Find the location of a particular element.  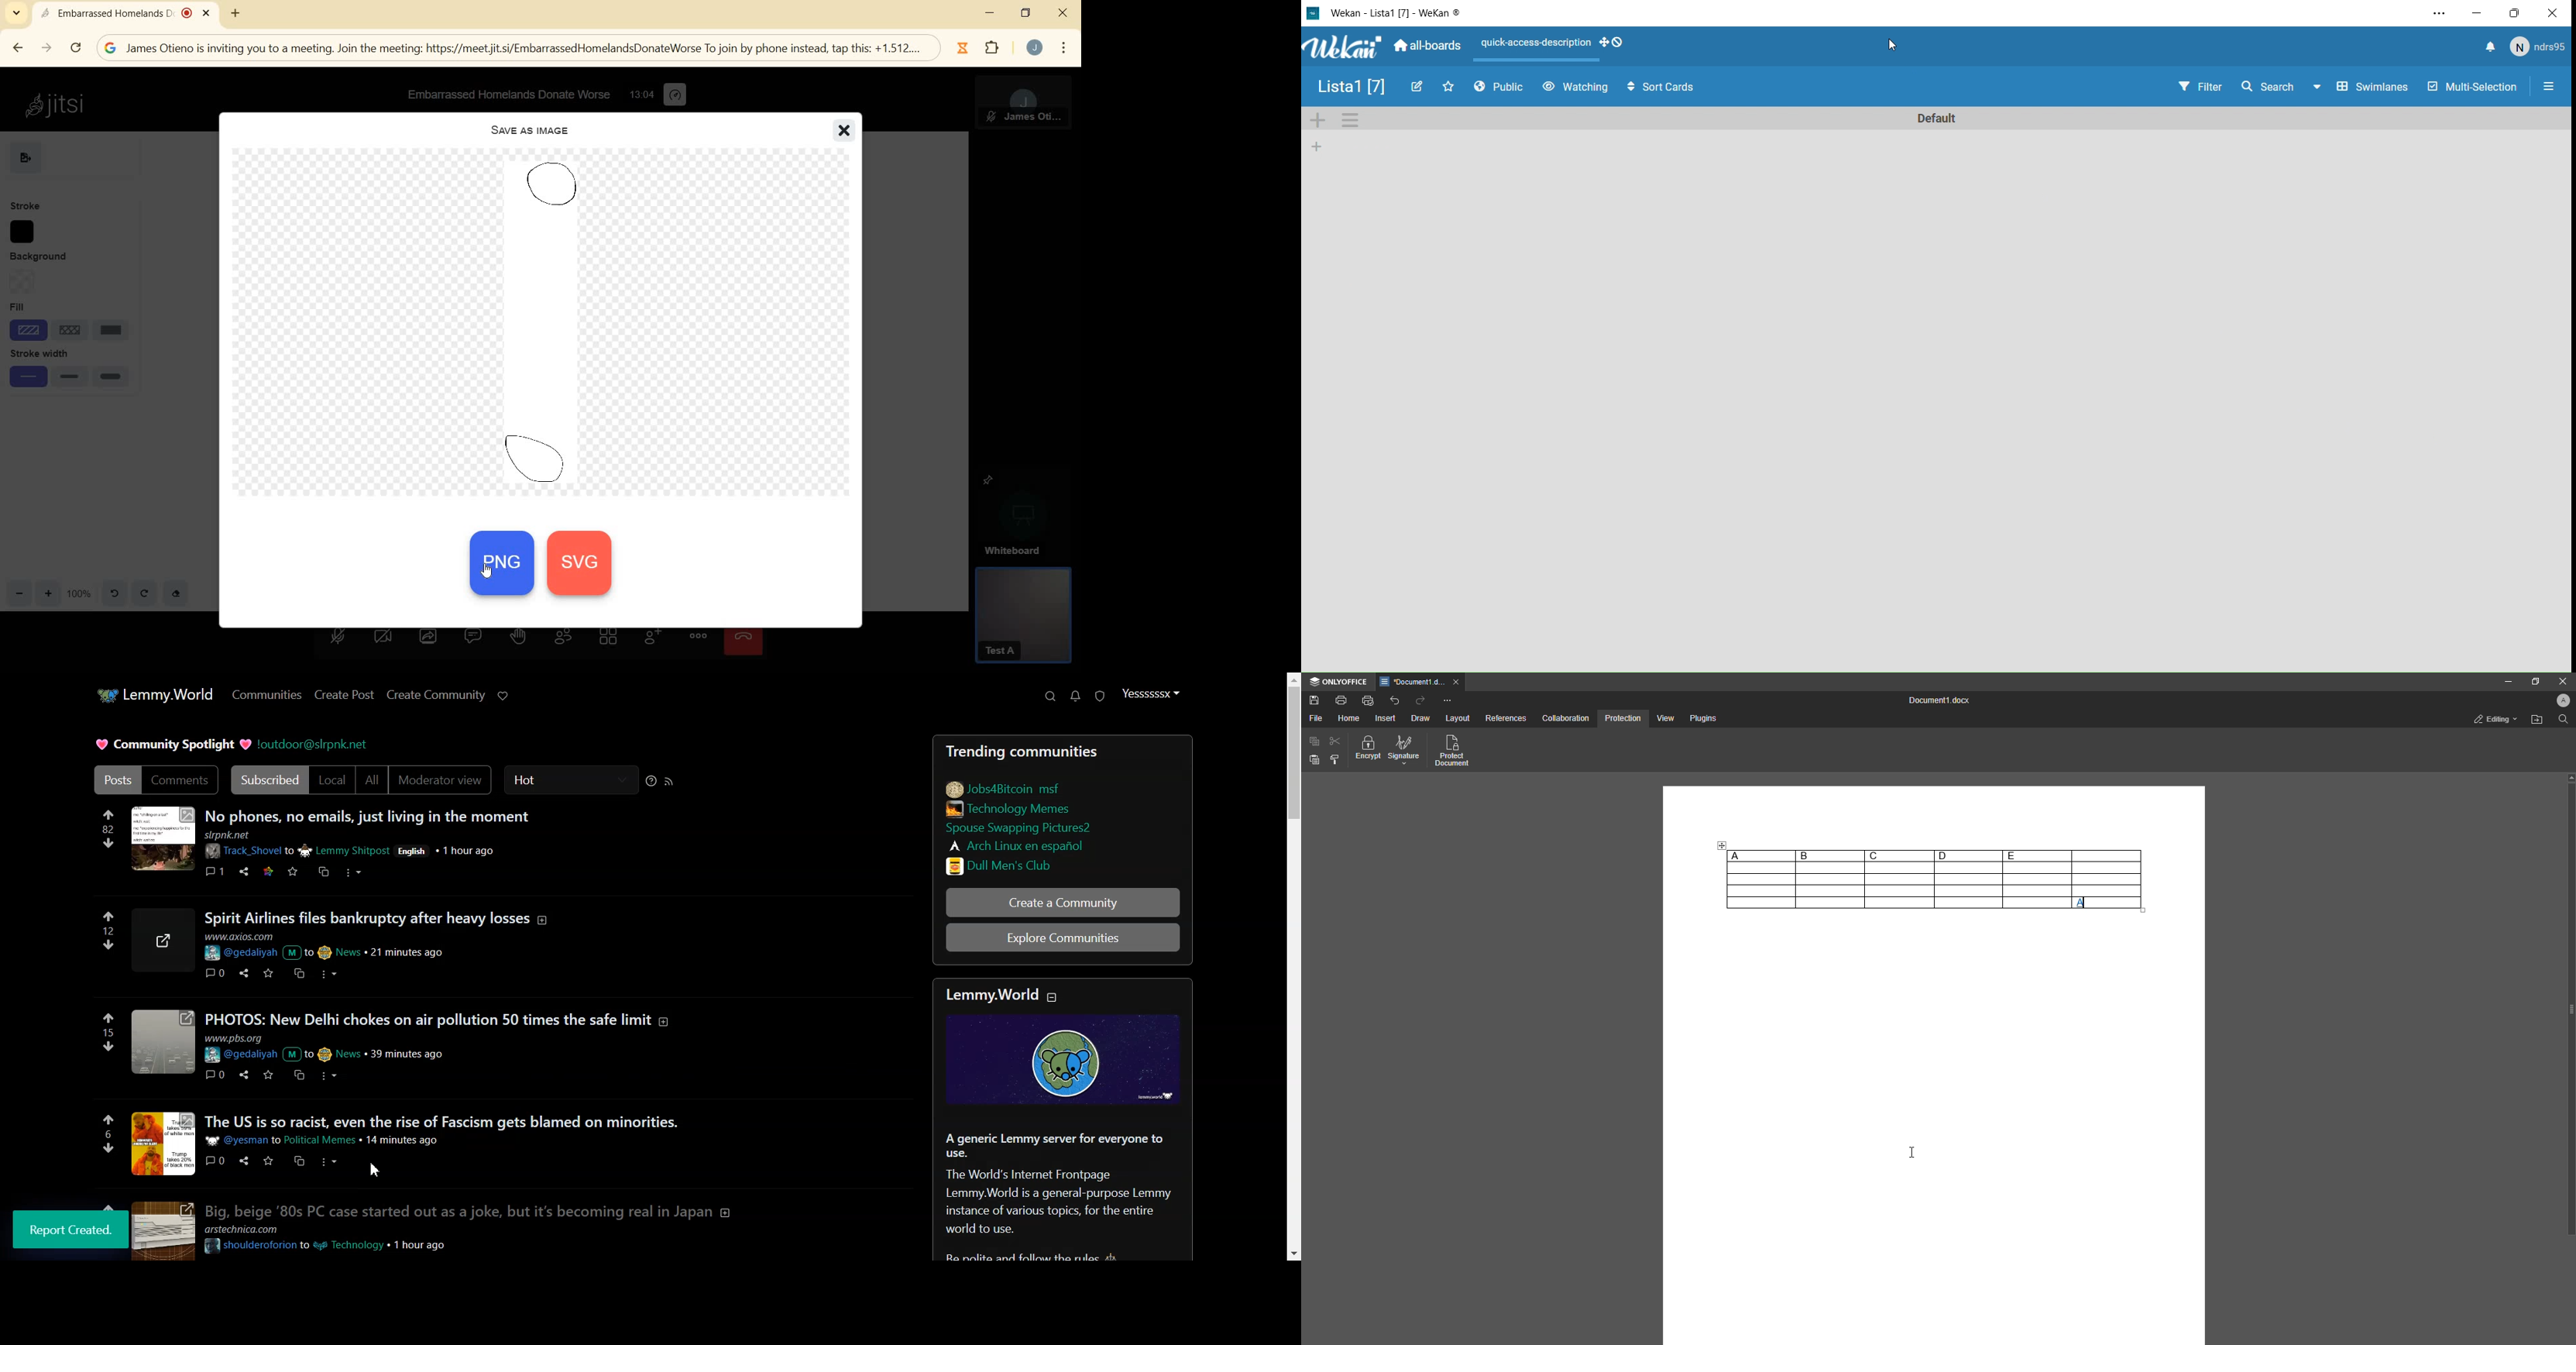

post picture is located at coordinates (164, 1144).